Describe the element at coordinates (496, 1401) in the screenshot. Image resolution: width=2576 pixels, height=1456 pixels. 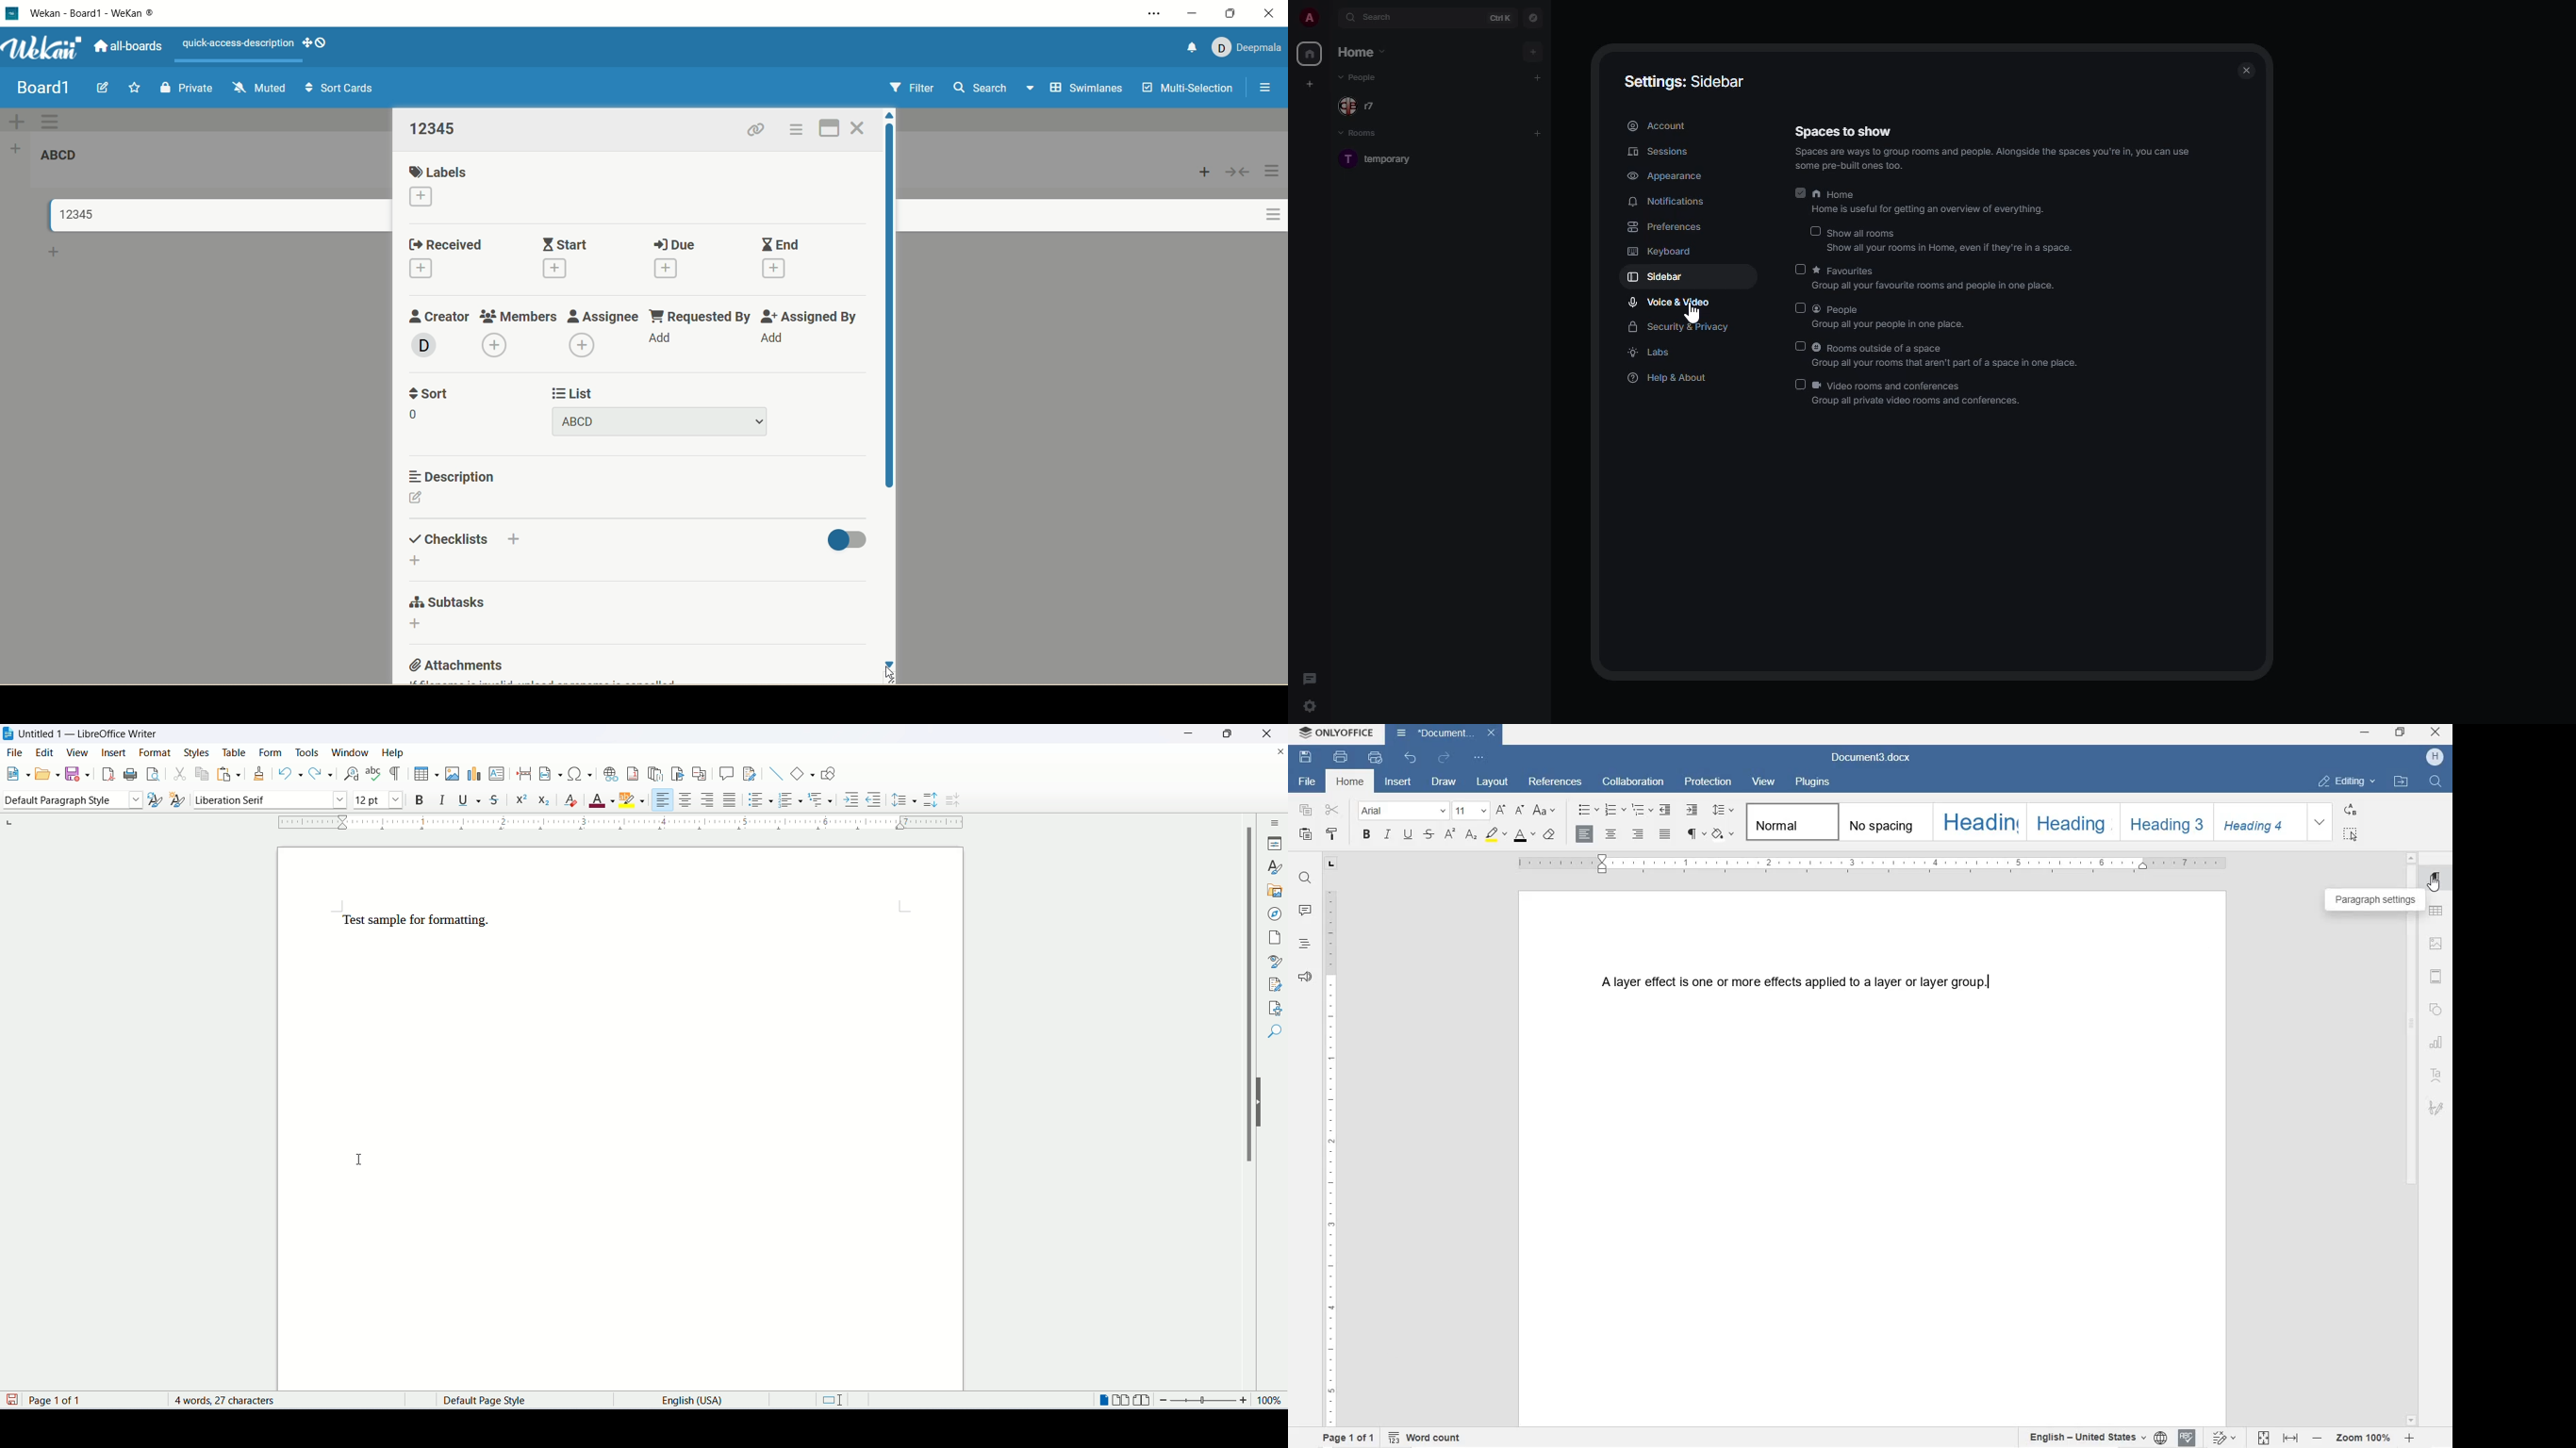
I see `default page style` at that location.